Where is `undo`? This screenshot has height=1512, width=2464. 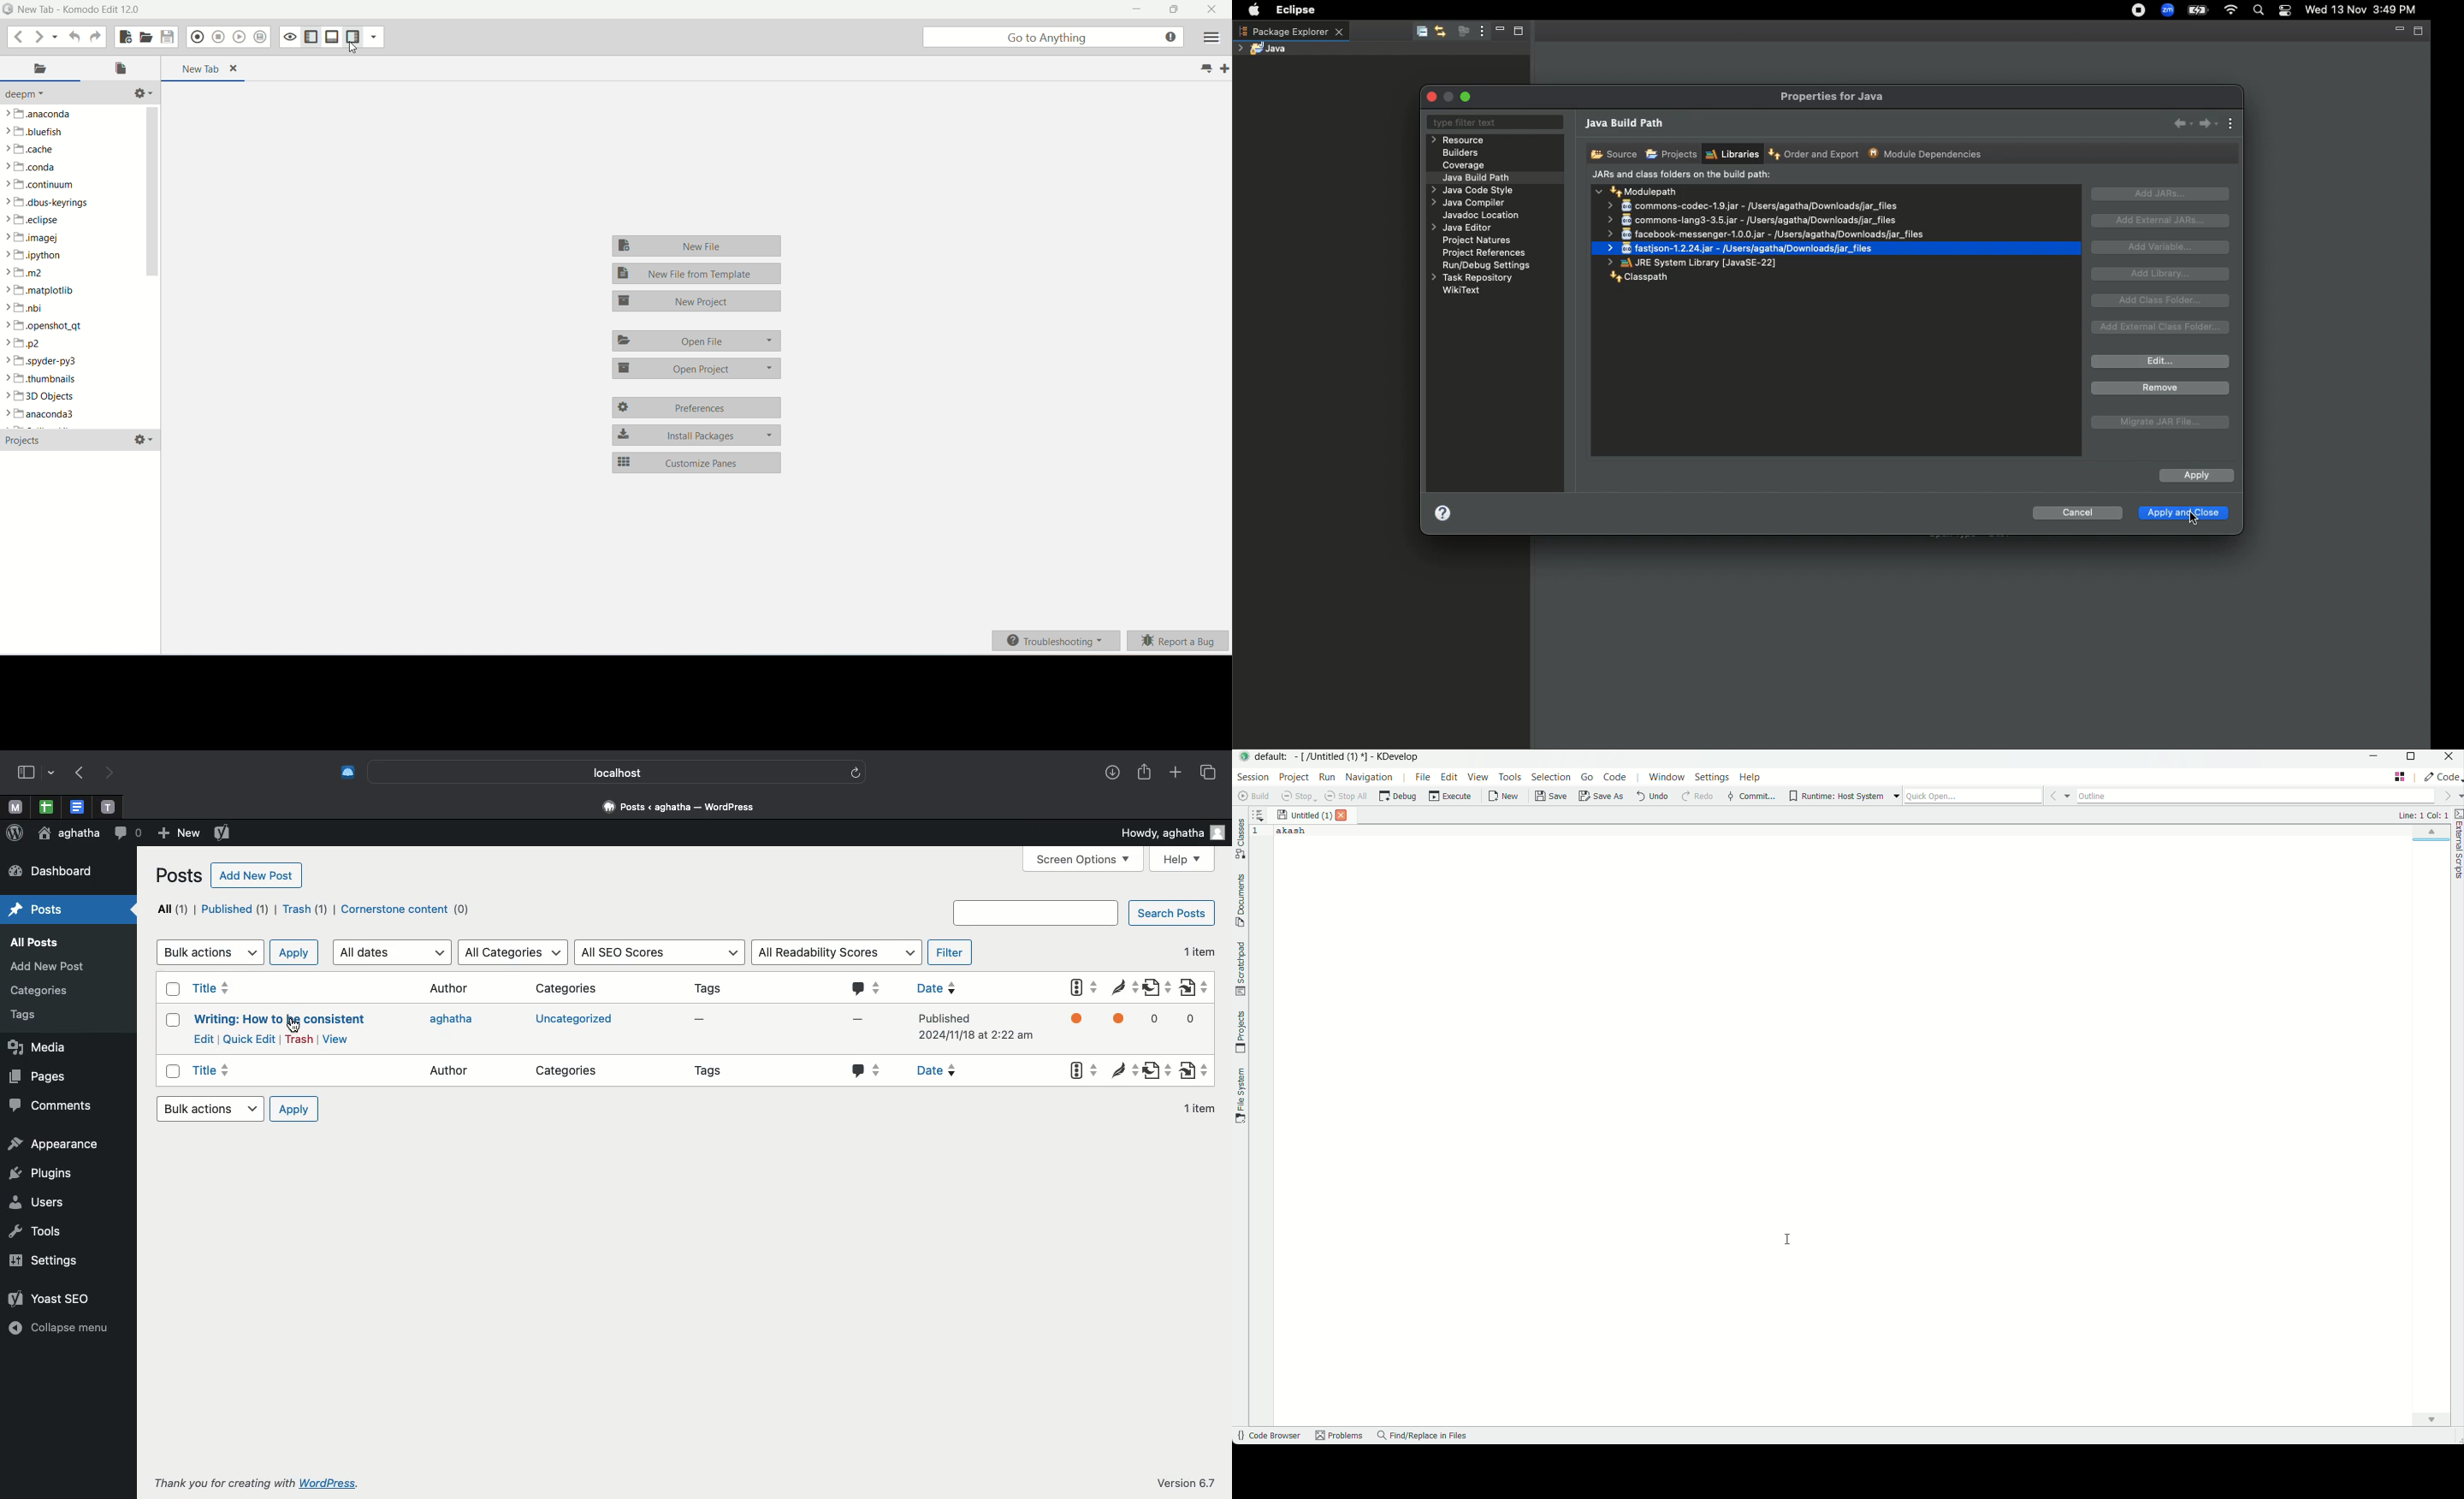
undo is located at coordinates (76, 38).